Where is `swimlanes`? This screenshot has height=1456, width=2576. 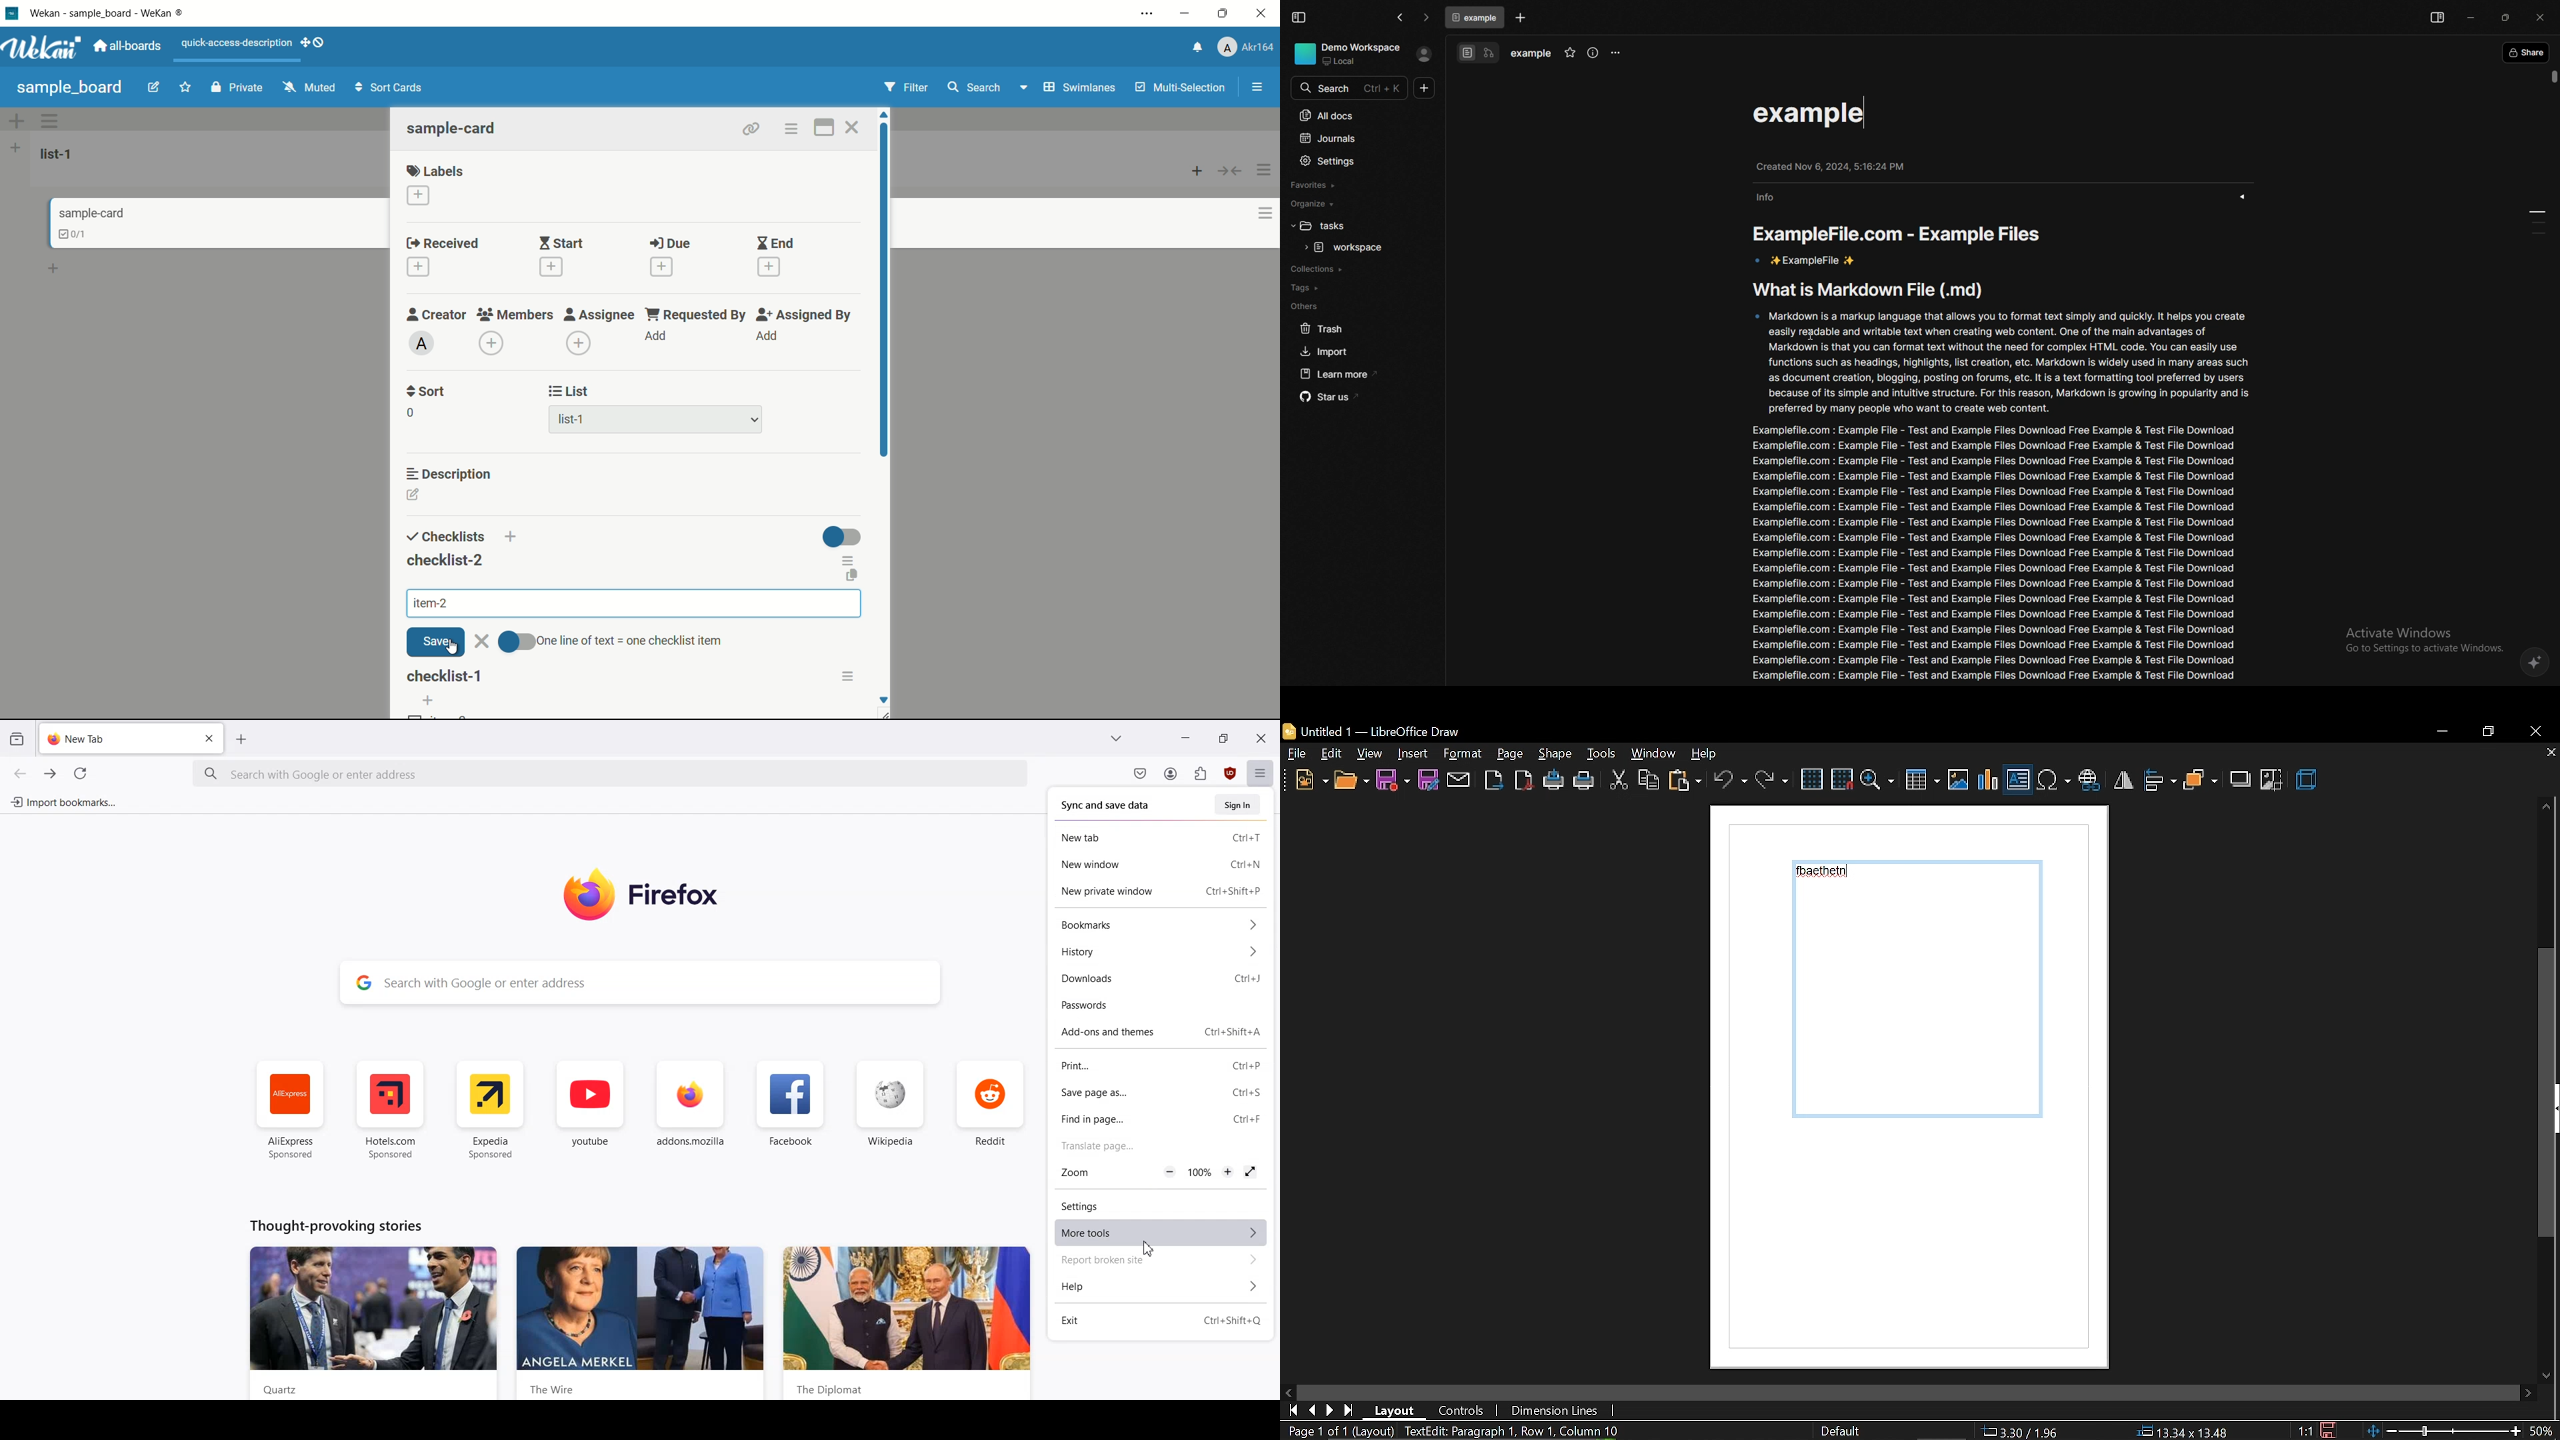 swimlanes is located at coordinates (1078, 87).